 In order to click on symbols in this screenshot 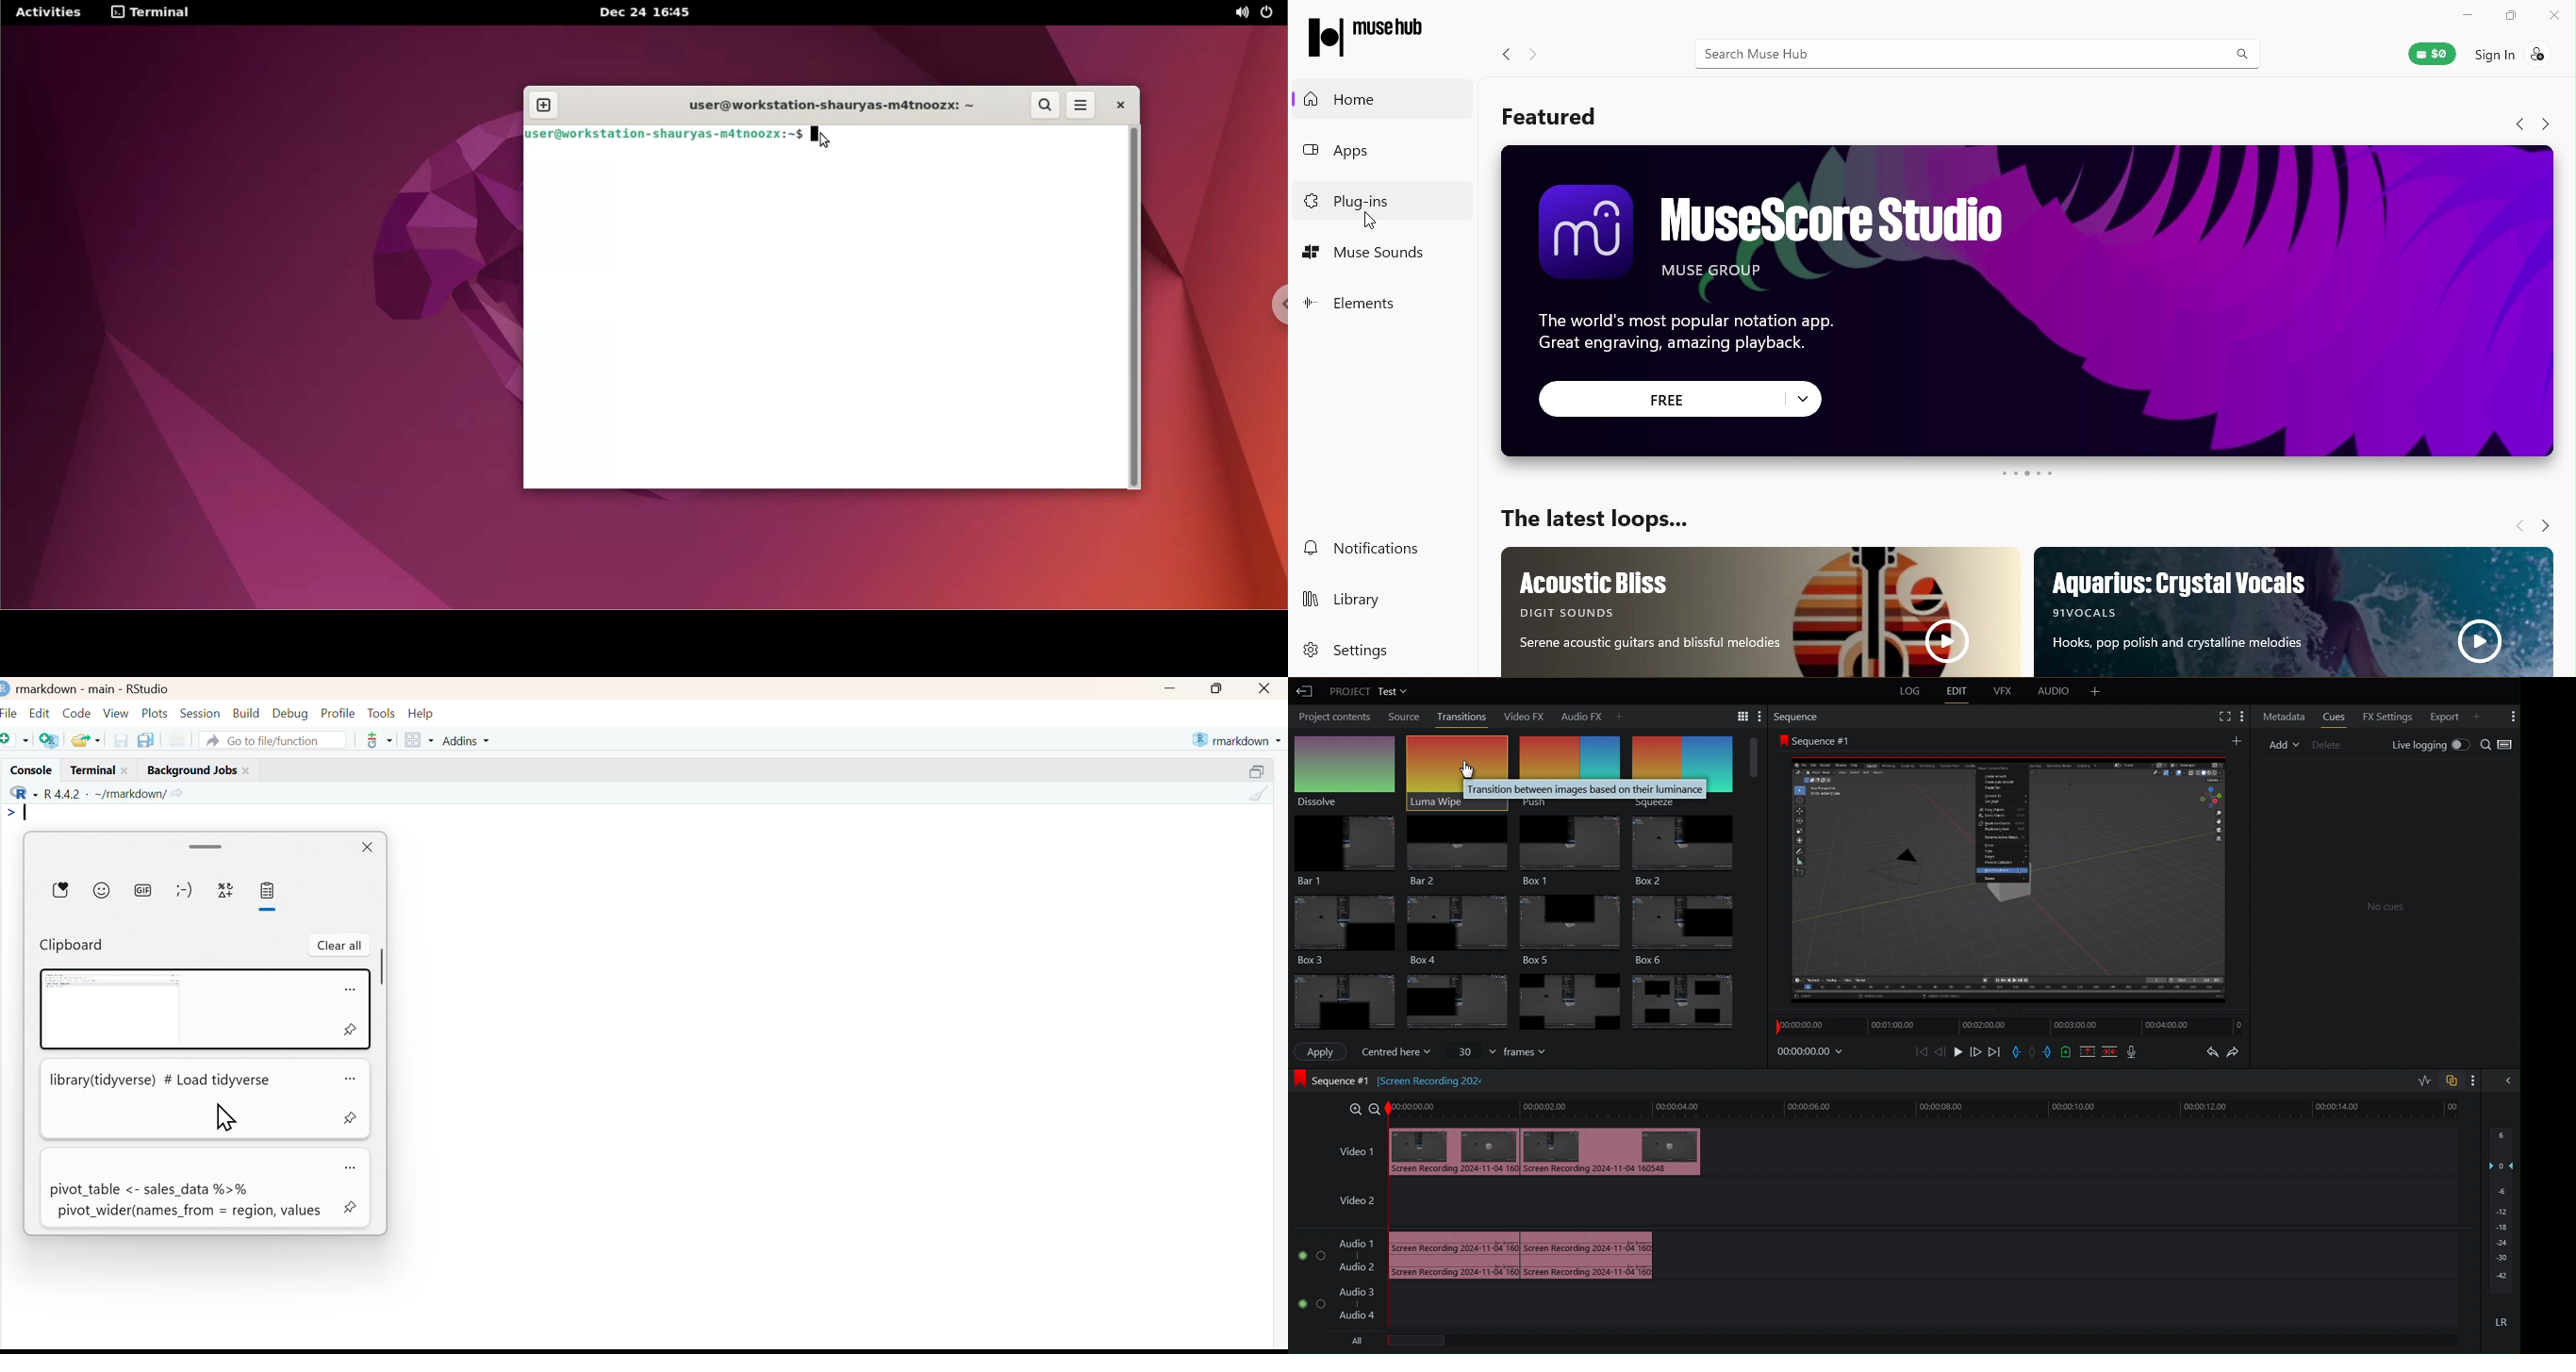, I will do `click(229, 892)`.